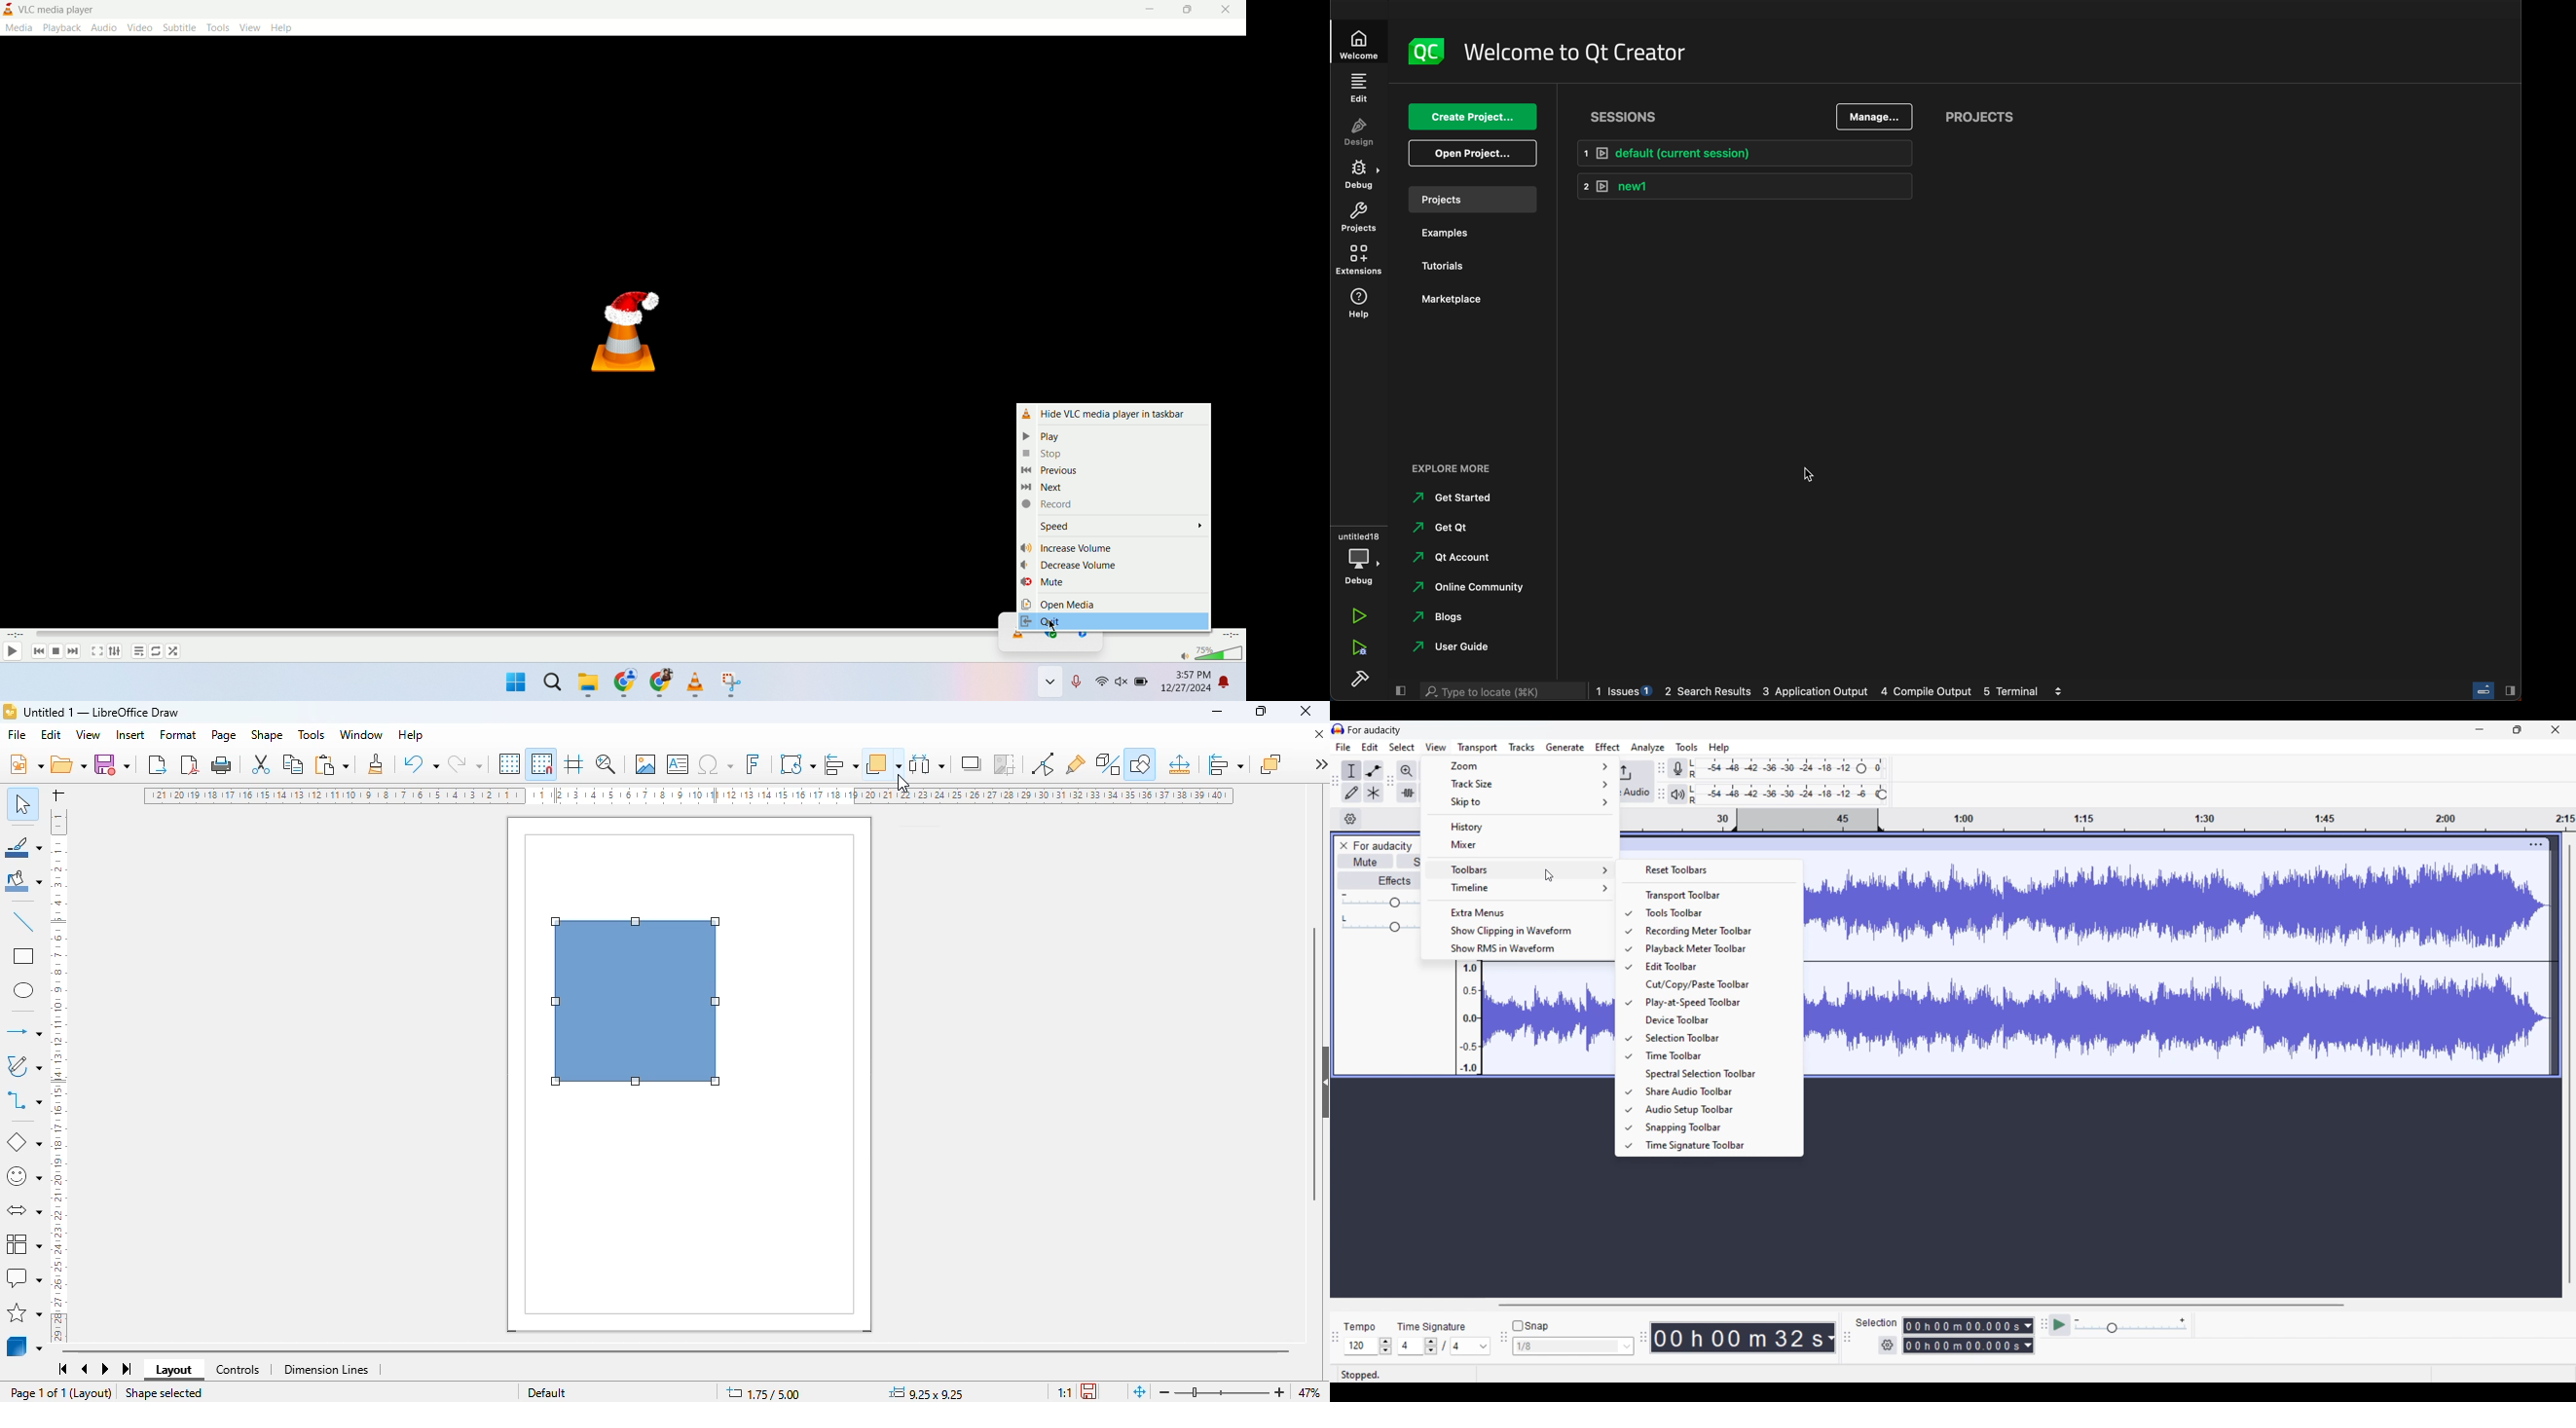  What do you see at coordinates (1464, 497) in the screenshot?
I see `started` at bounding box center [1464, 497].